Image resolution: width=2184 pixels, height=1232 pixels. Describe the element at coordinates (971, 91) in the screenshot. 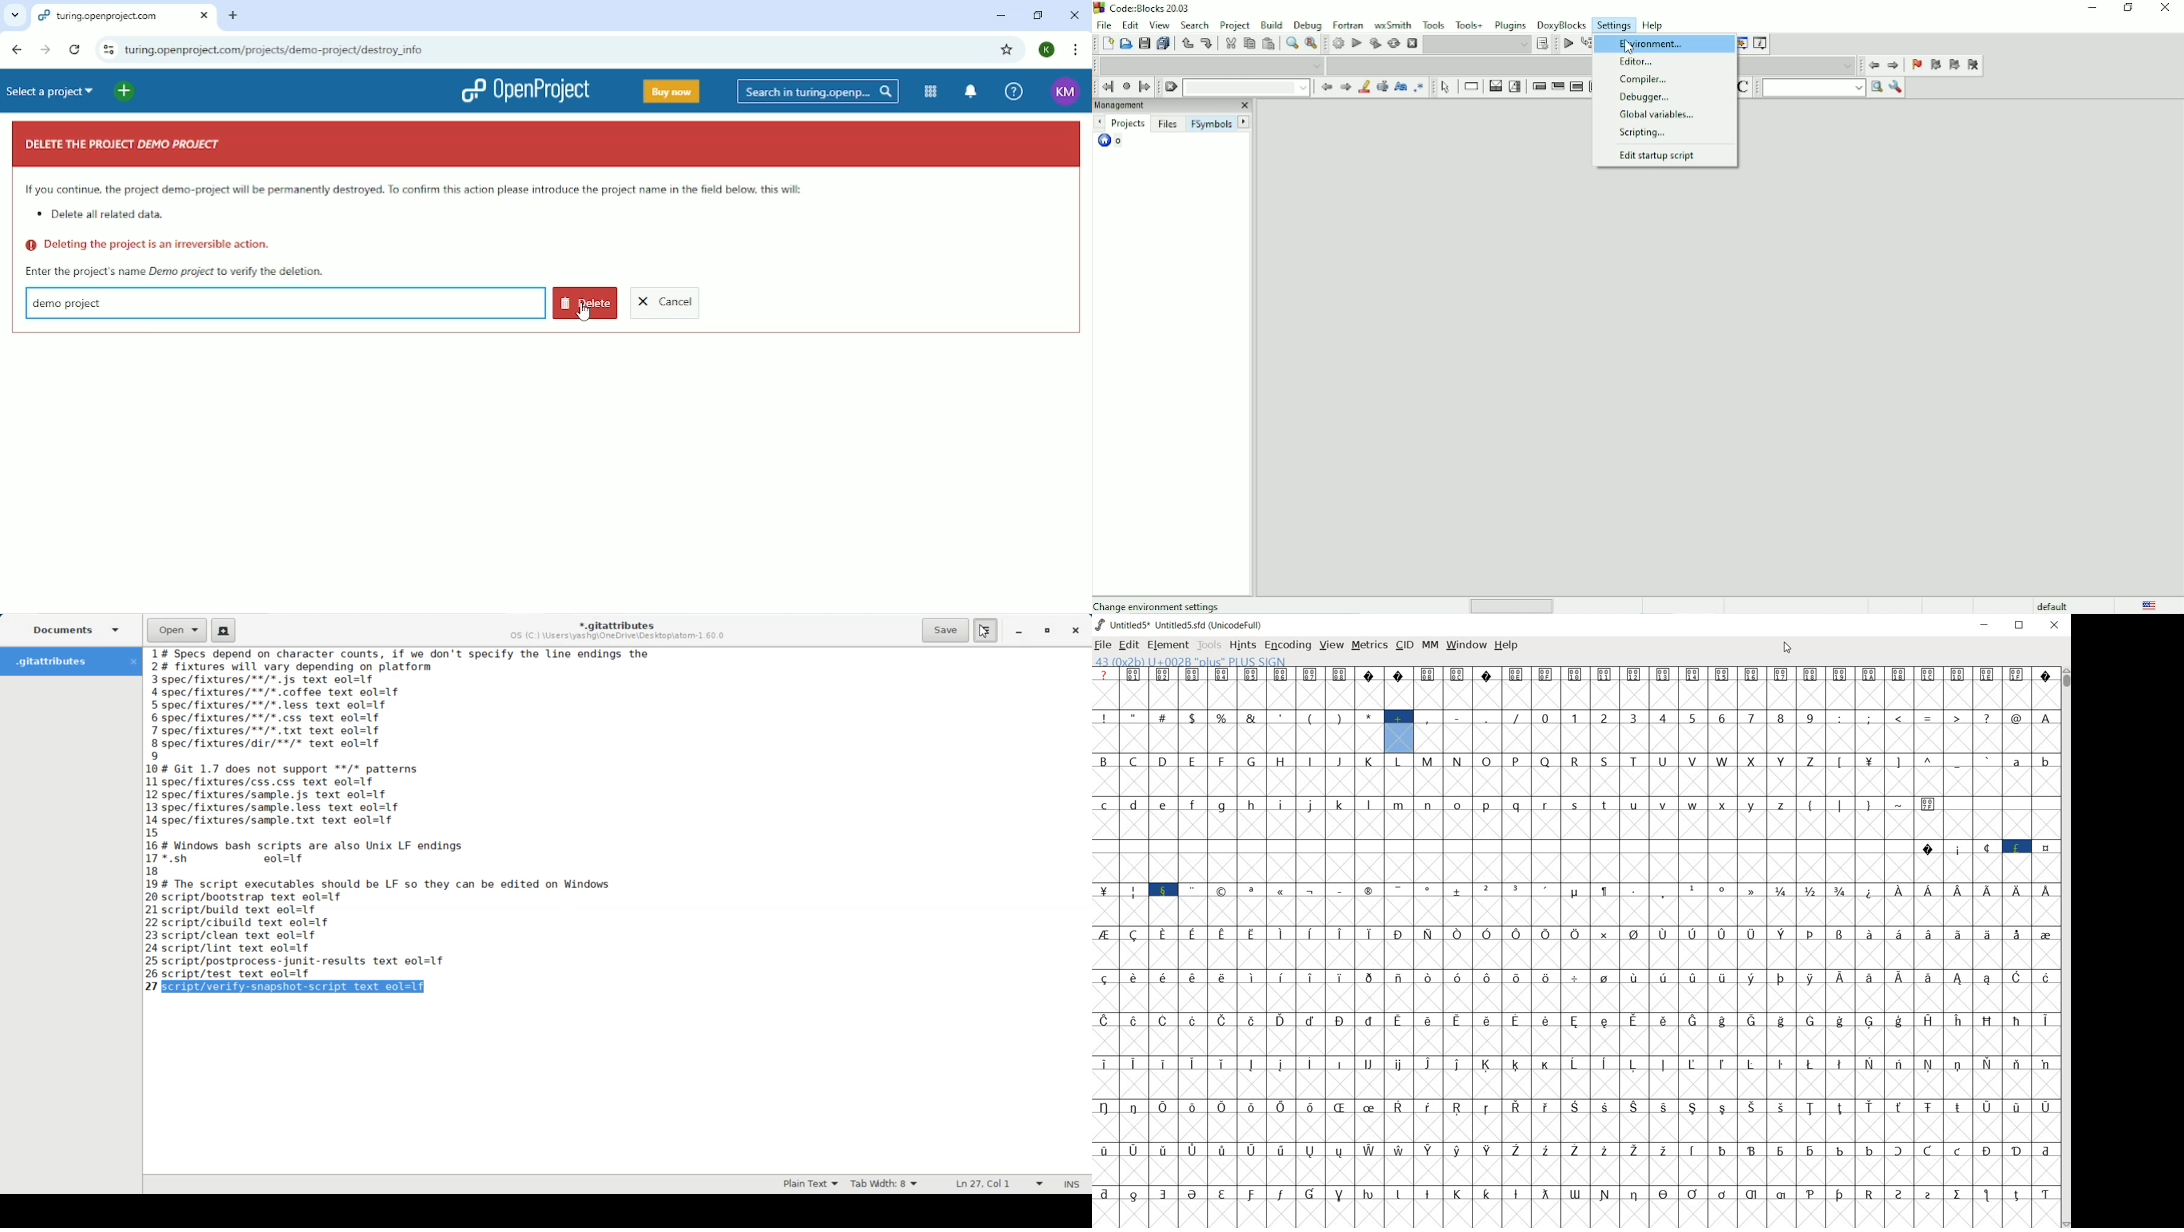

I see `To notification center` at that location.